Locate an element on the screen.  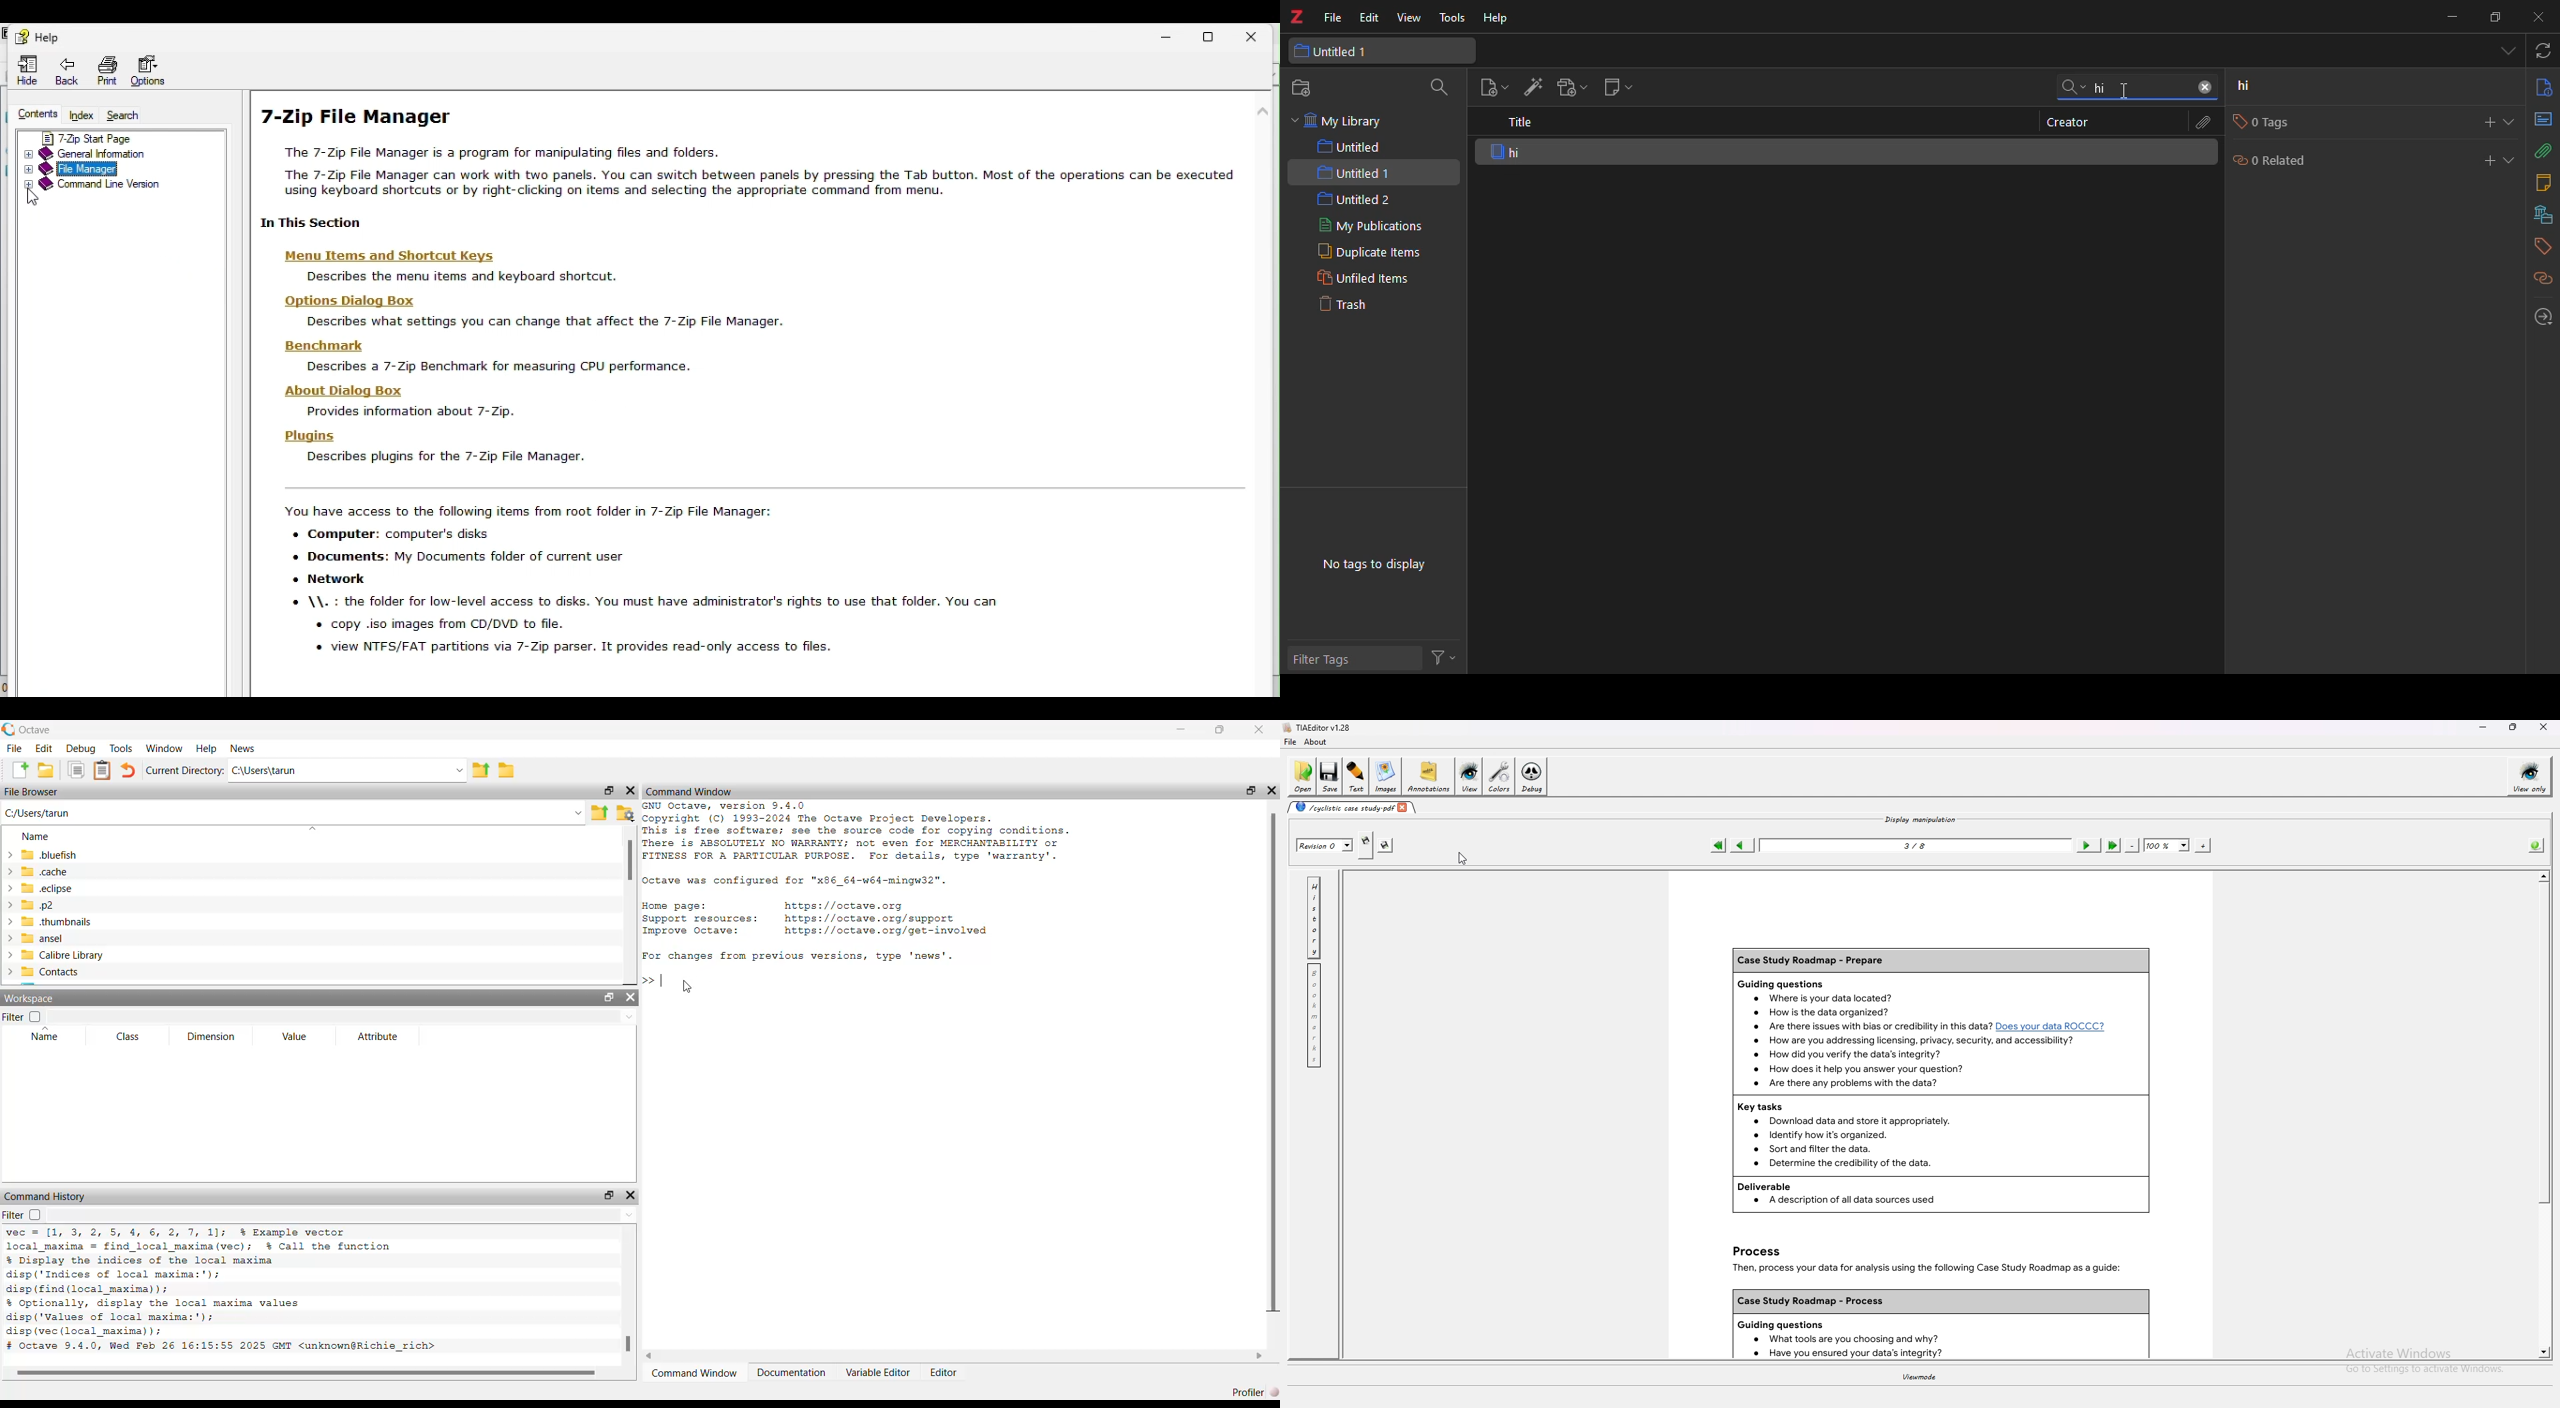
0 related is located at coordinates (2281, 162).